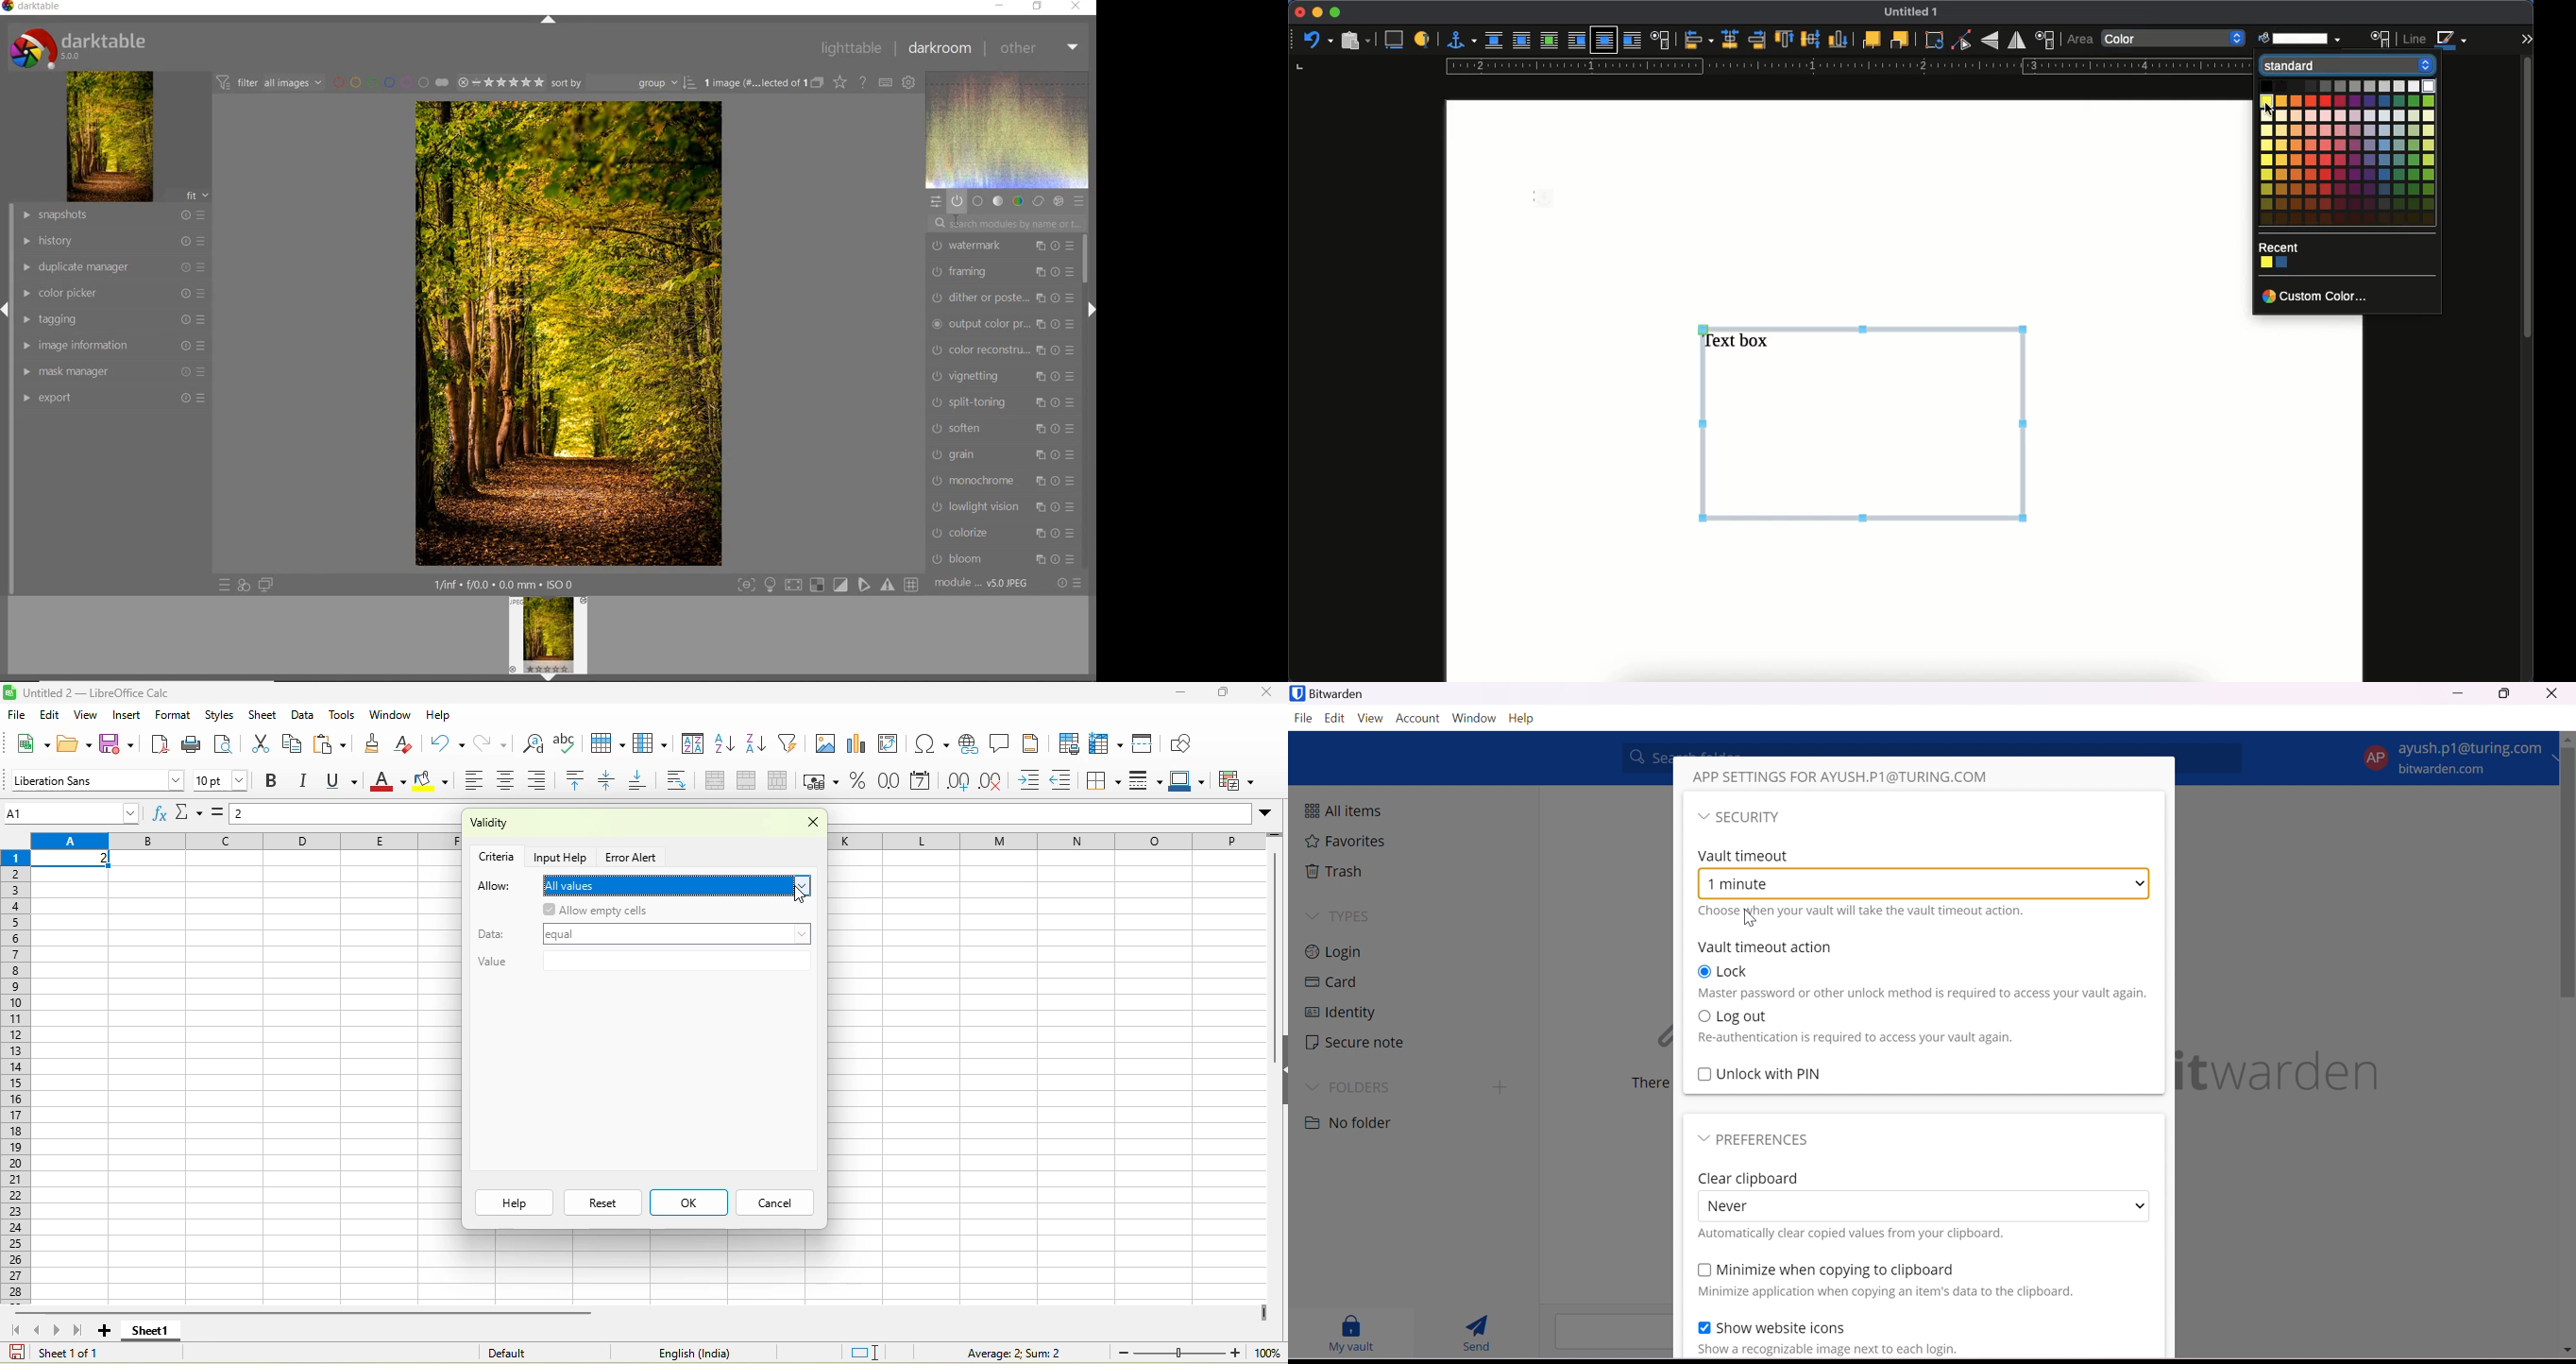  I want to click on expand/collapse, so click(1089, 310).